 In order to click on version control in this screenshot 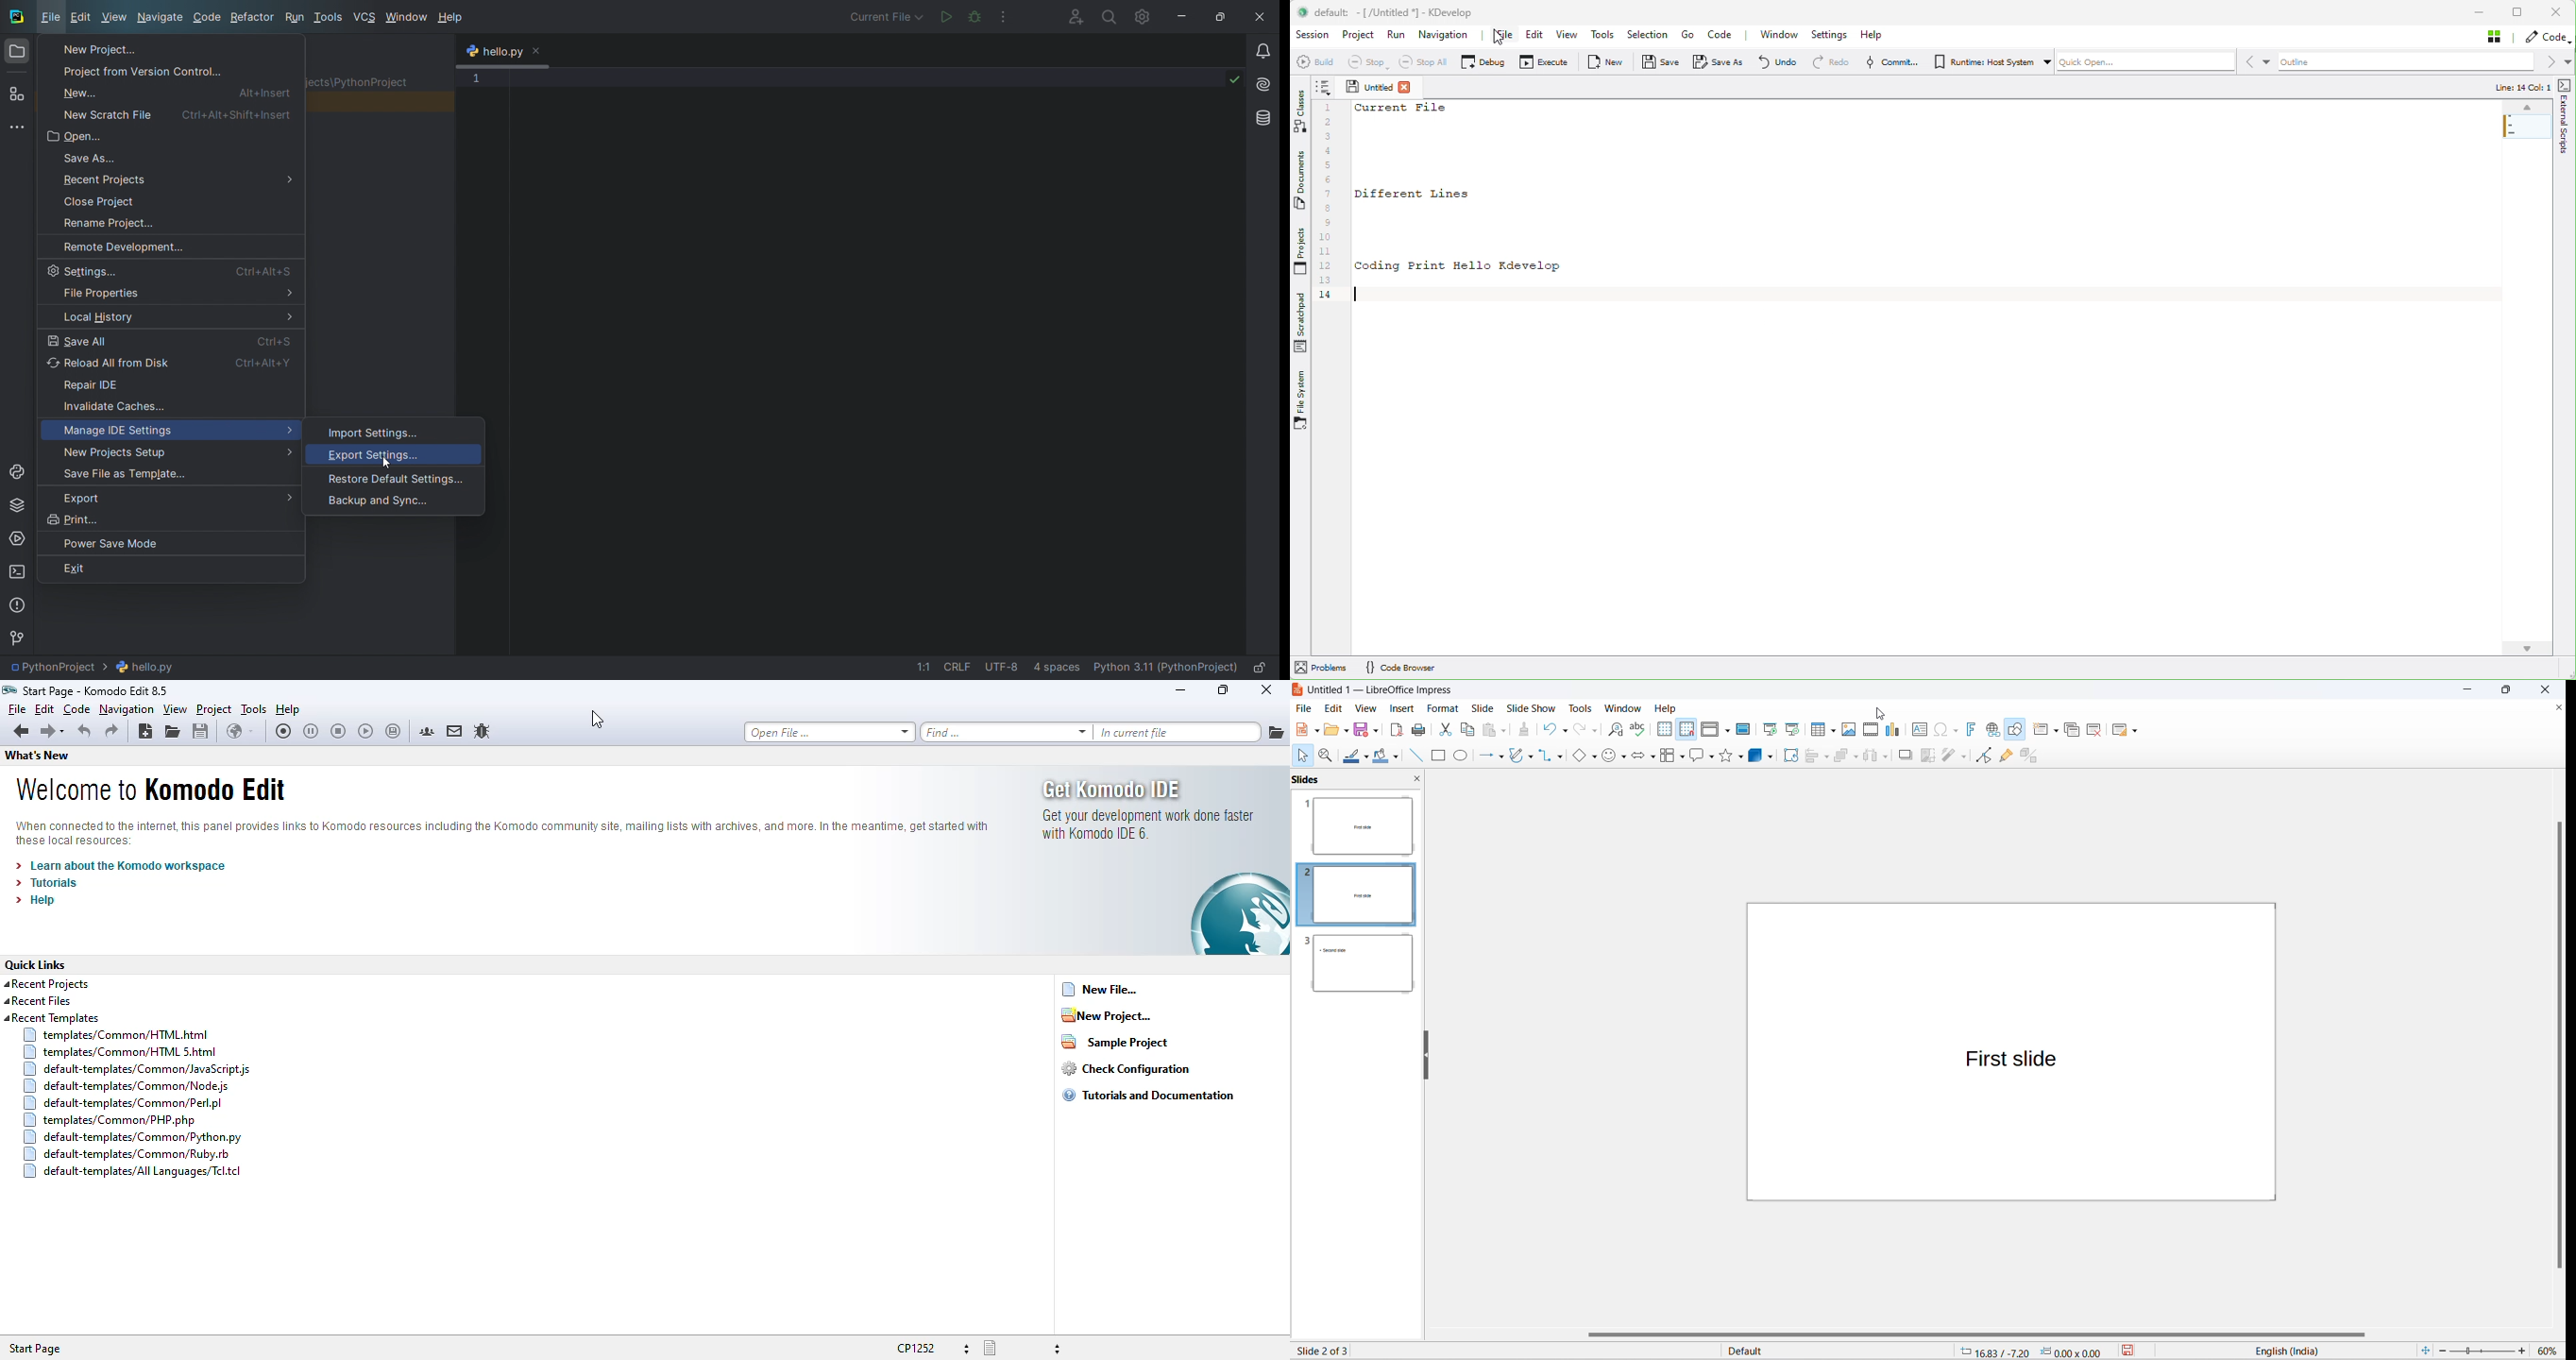, I will do `click(23, 641)`.